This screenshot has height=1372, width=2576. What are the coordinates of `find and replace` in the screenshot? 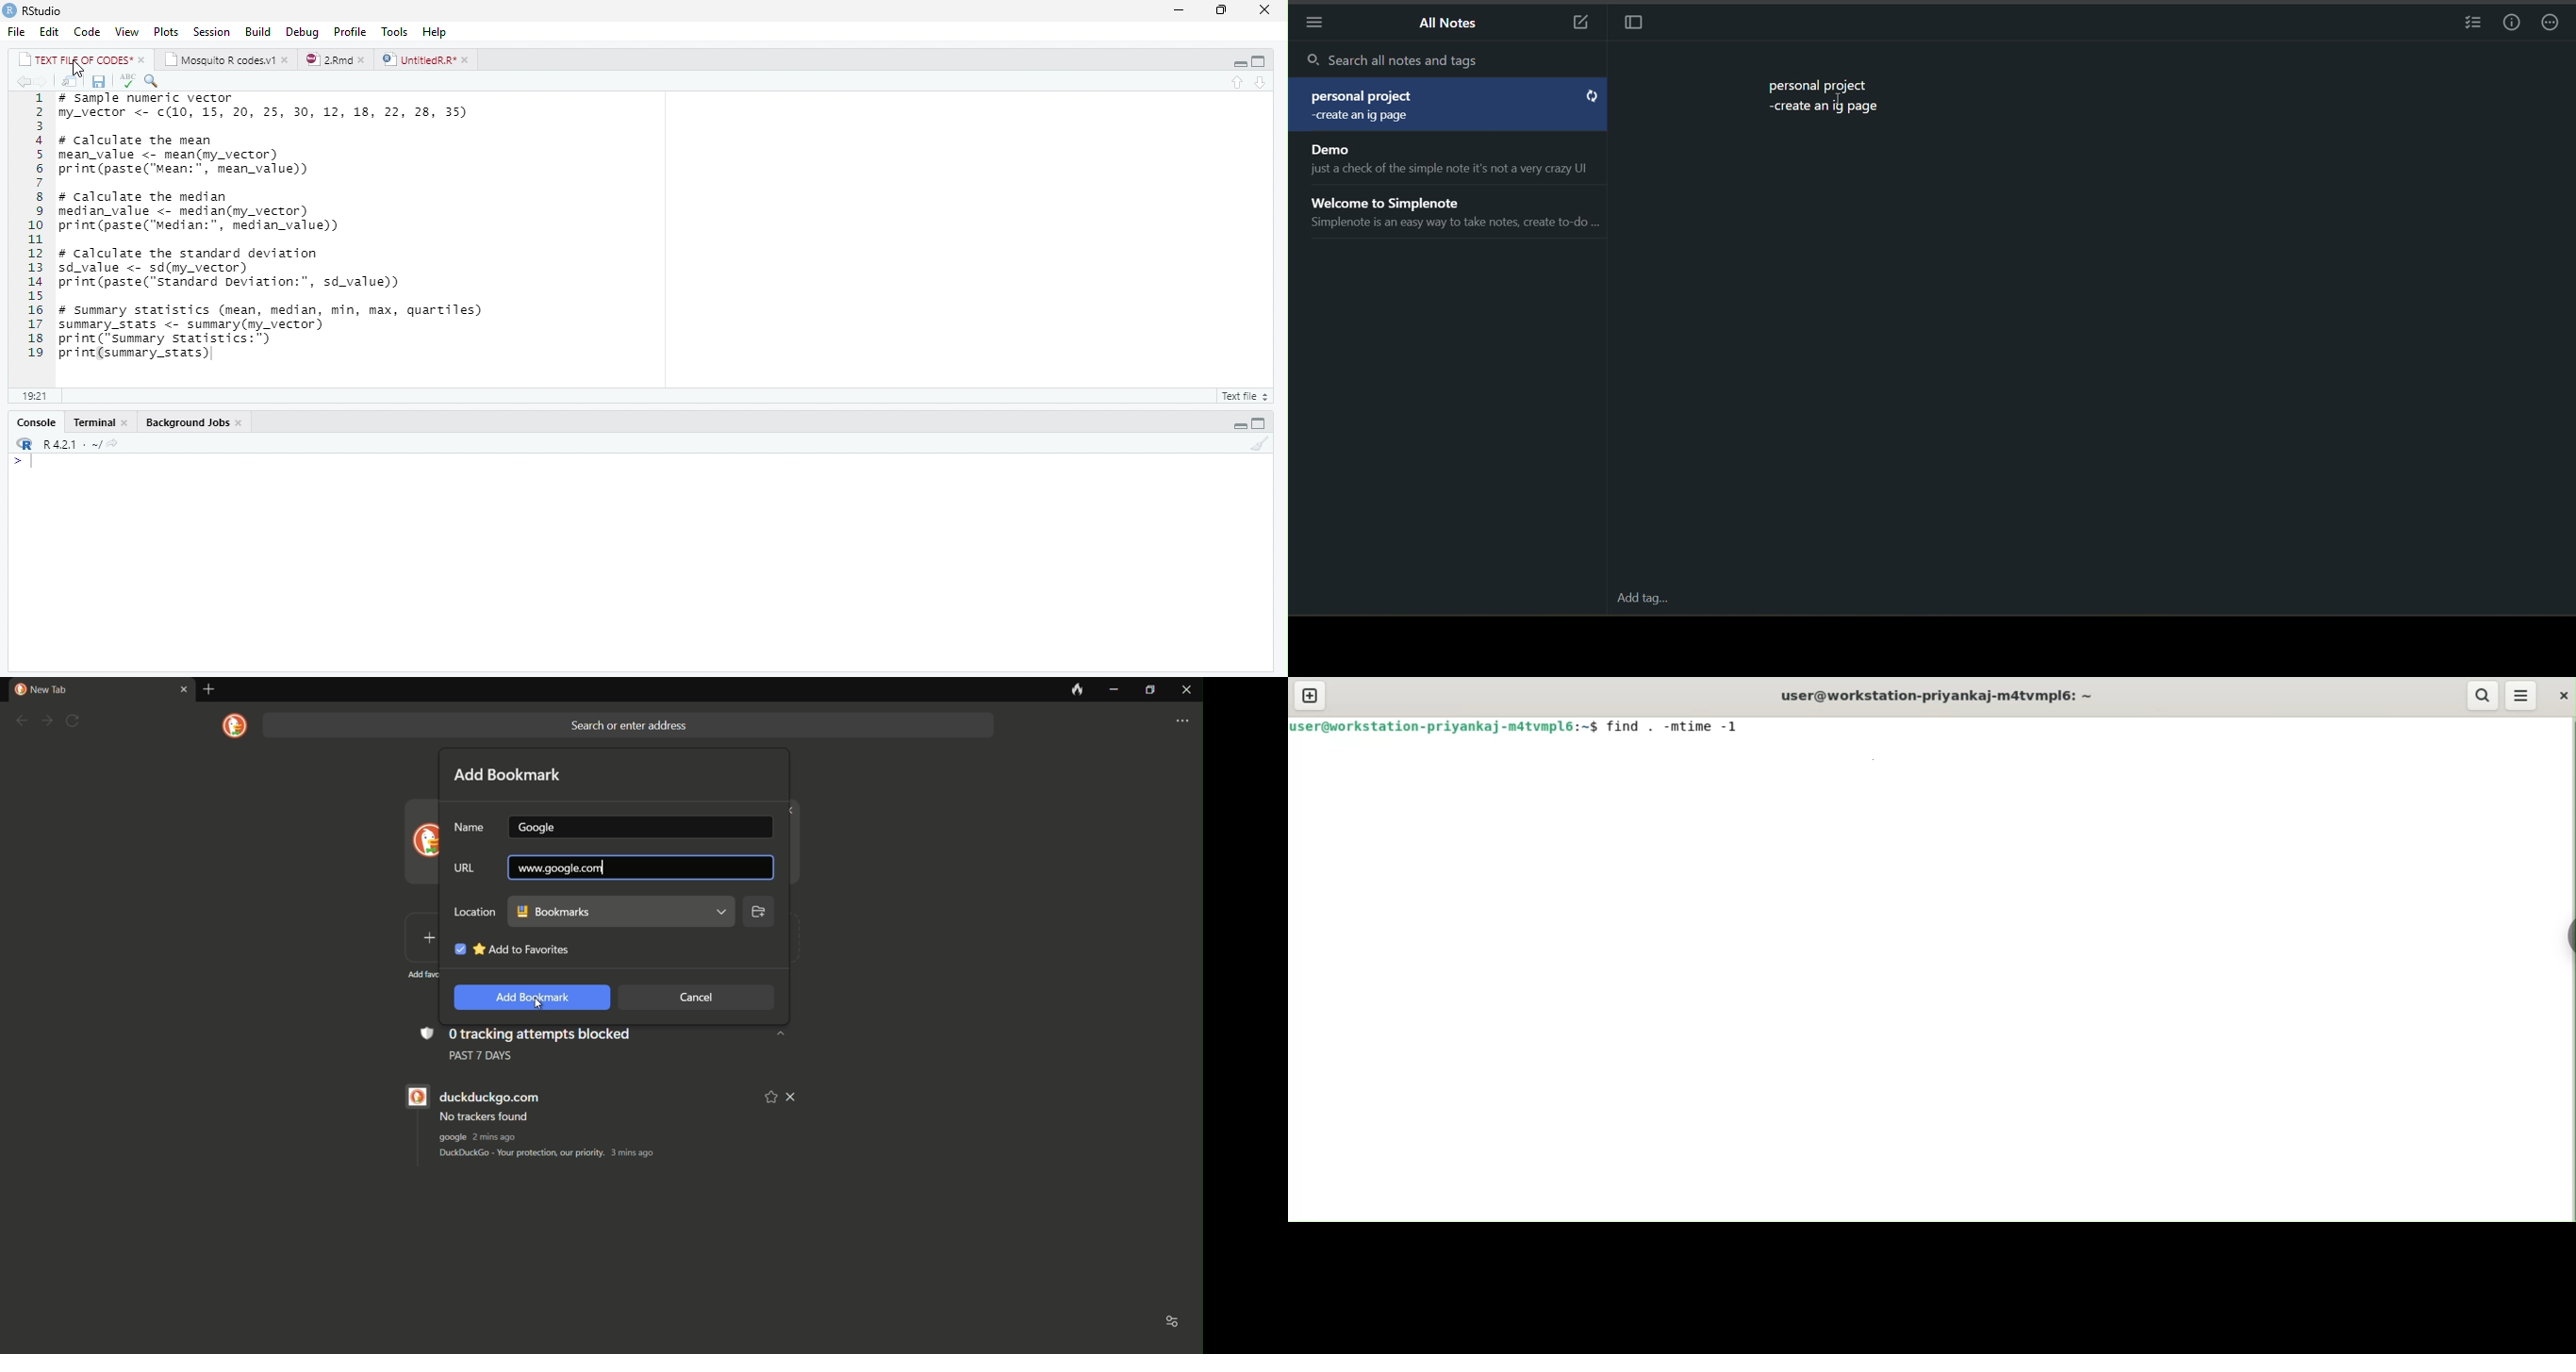 It's located at (152, 81).